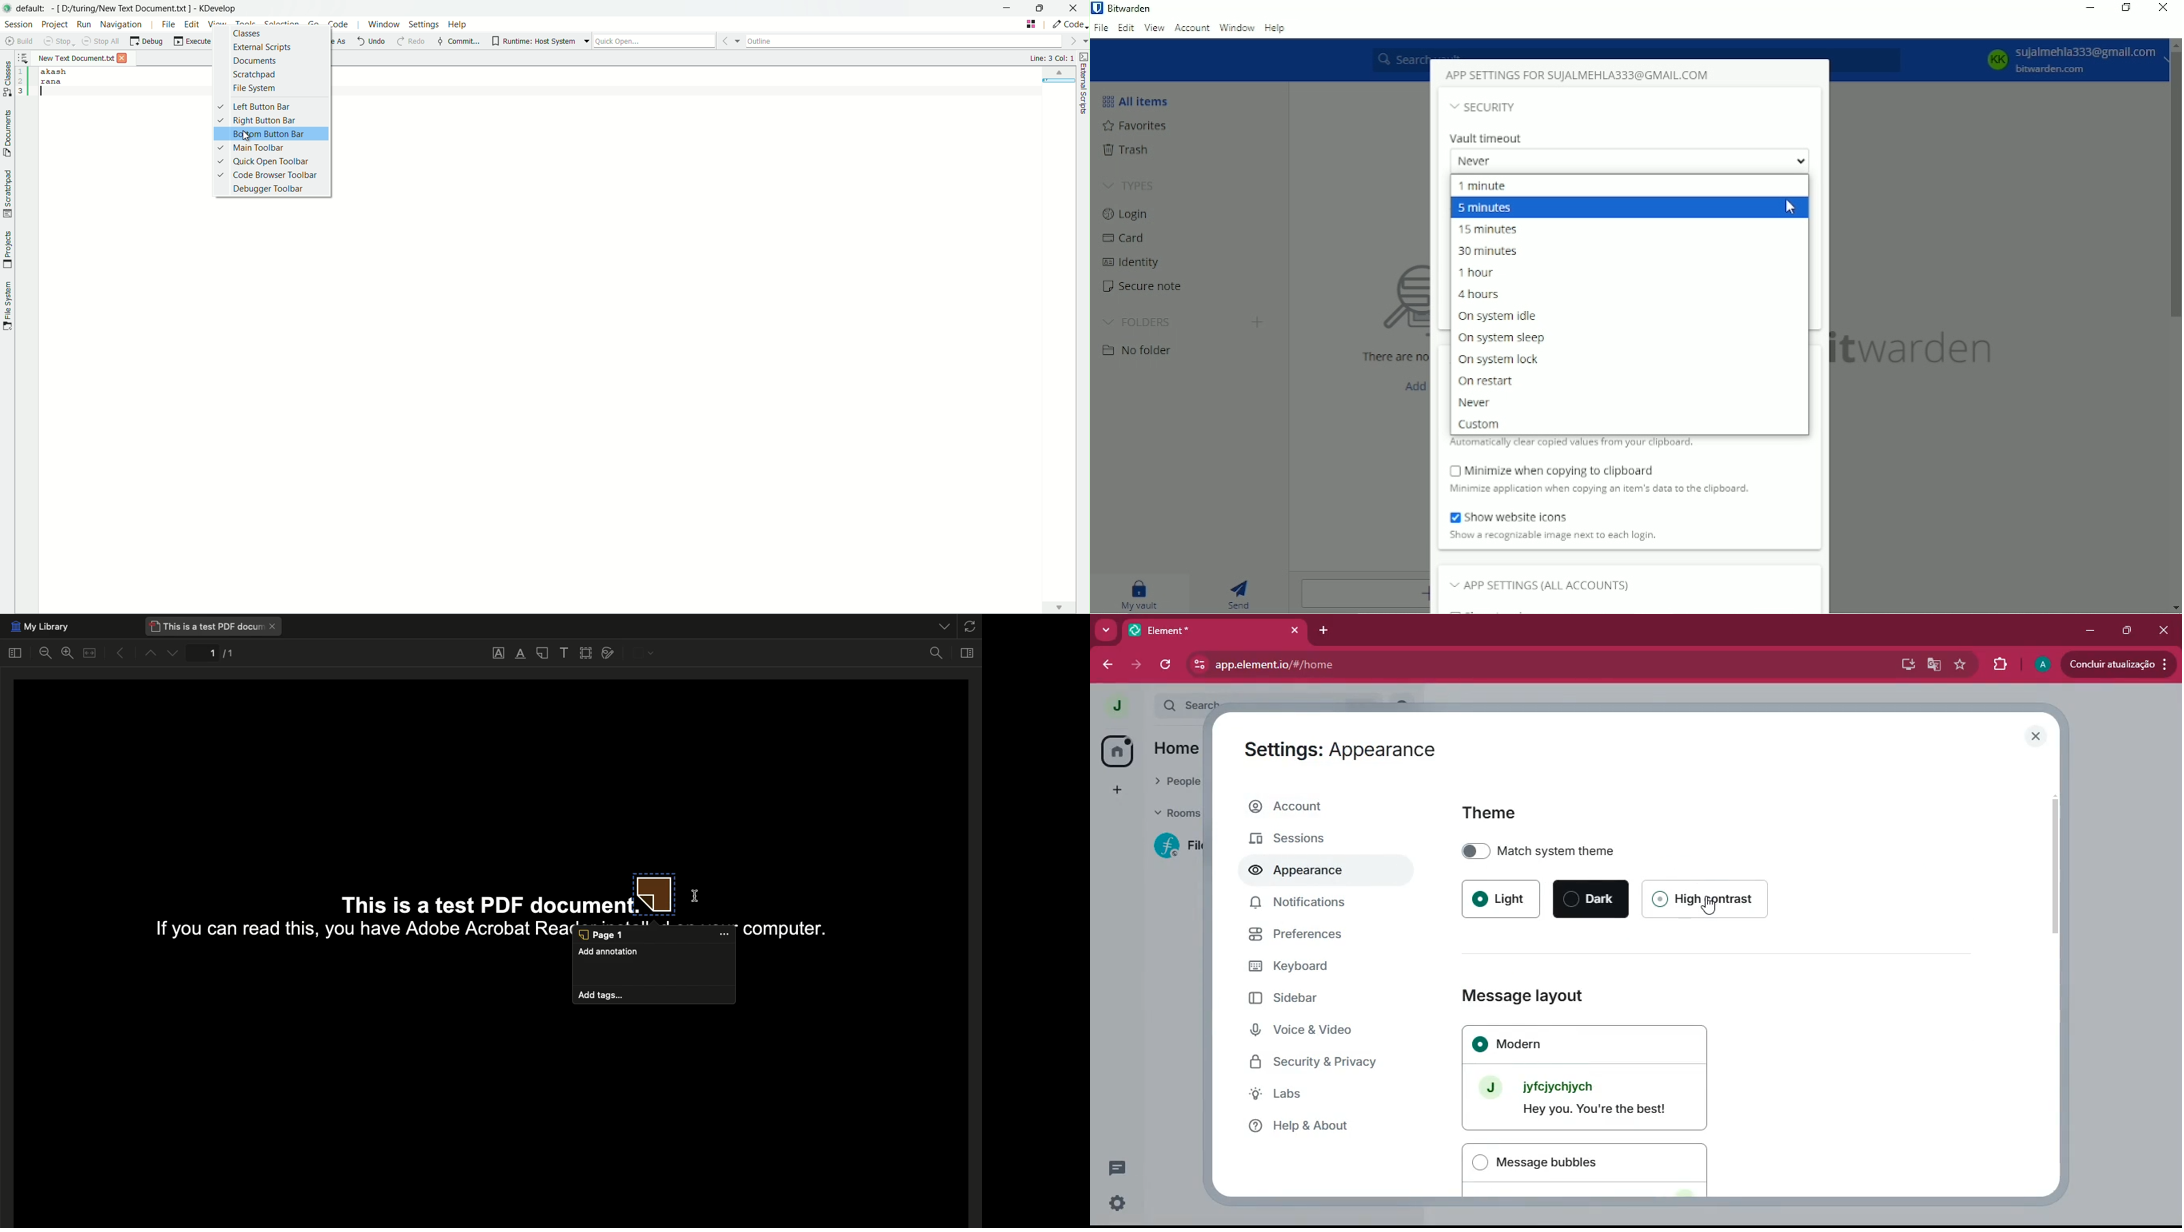 The image size is (2184, 1232). What do you see at coordinates (1608, 489) in the screenshot?
I see `Minimize application when copying an item's data to the clipboard.` at bounding box center [1608, 489].